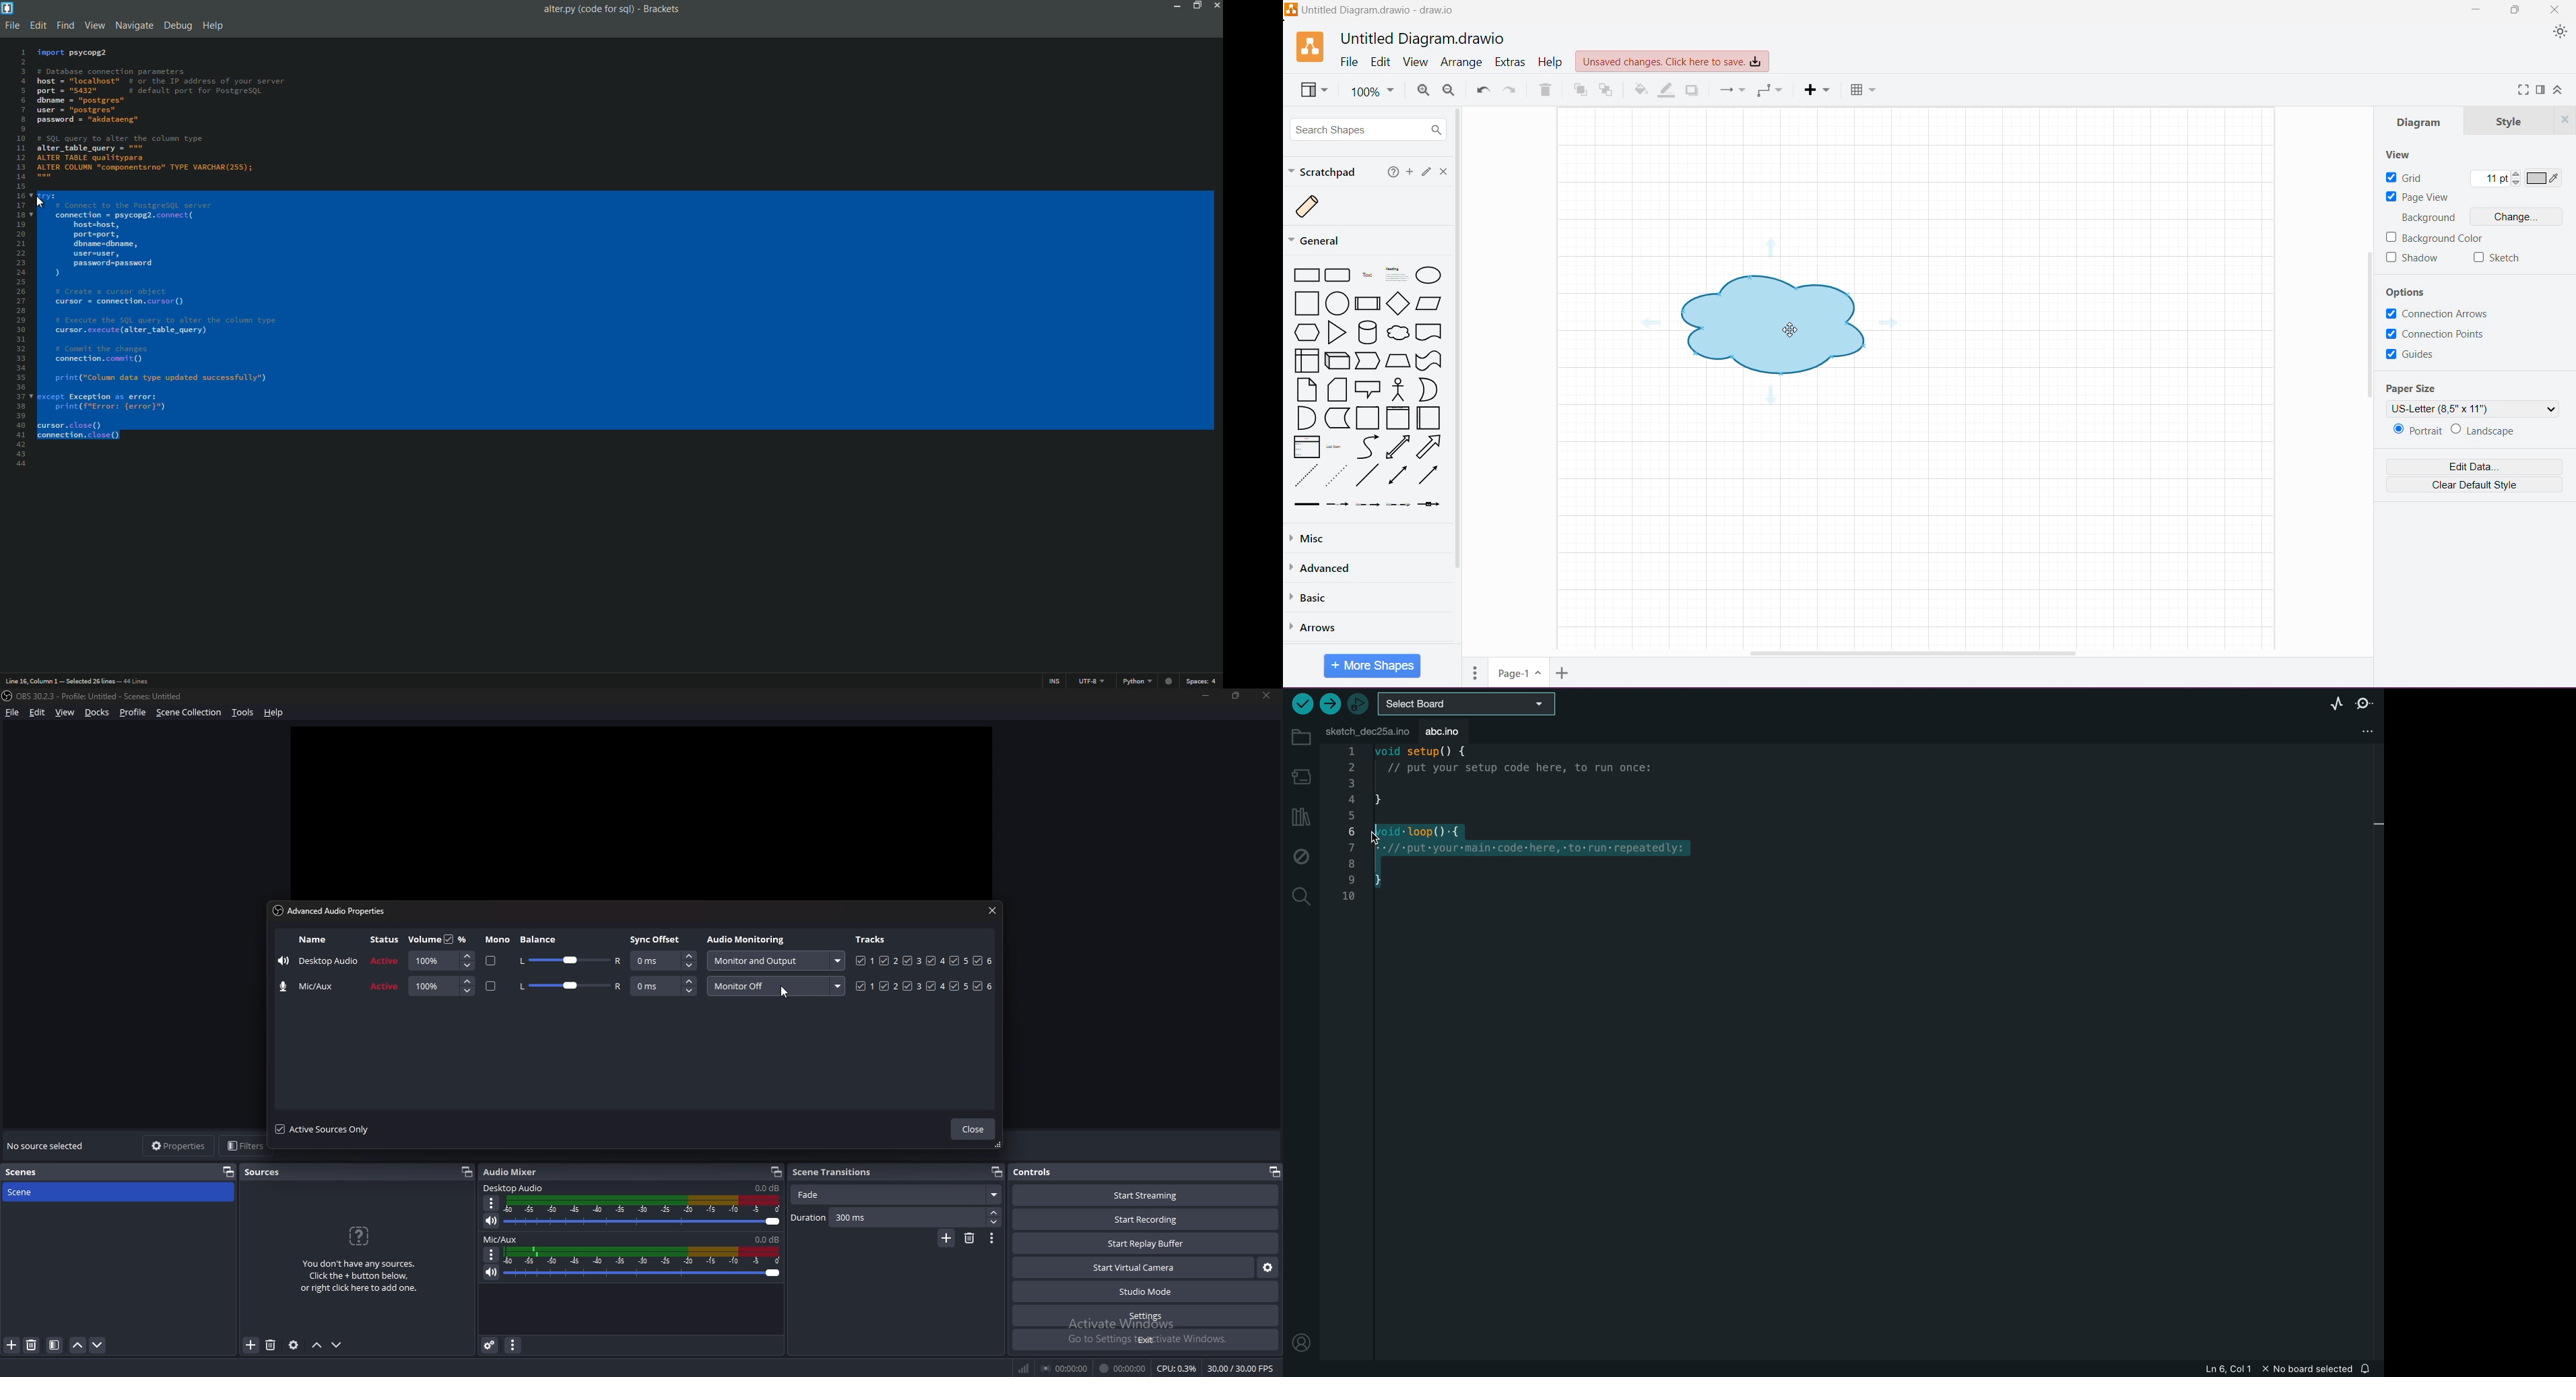 The height and width of the screenshot is (1400, 2576). Describe the element at coordinates (133, 713) in the screenshot. I see `profile` at that location.